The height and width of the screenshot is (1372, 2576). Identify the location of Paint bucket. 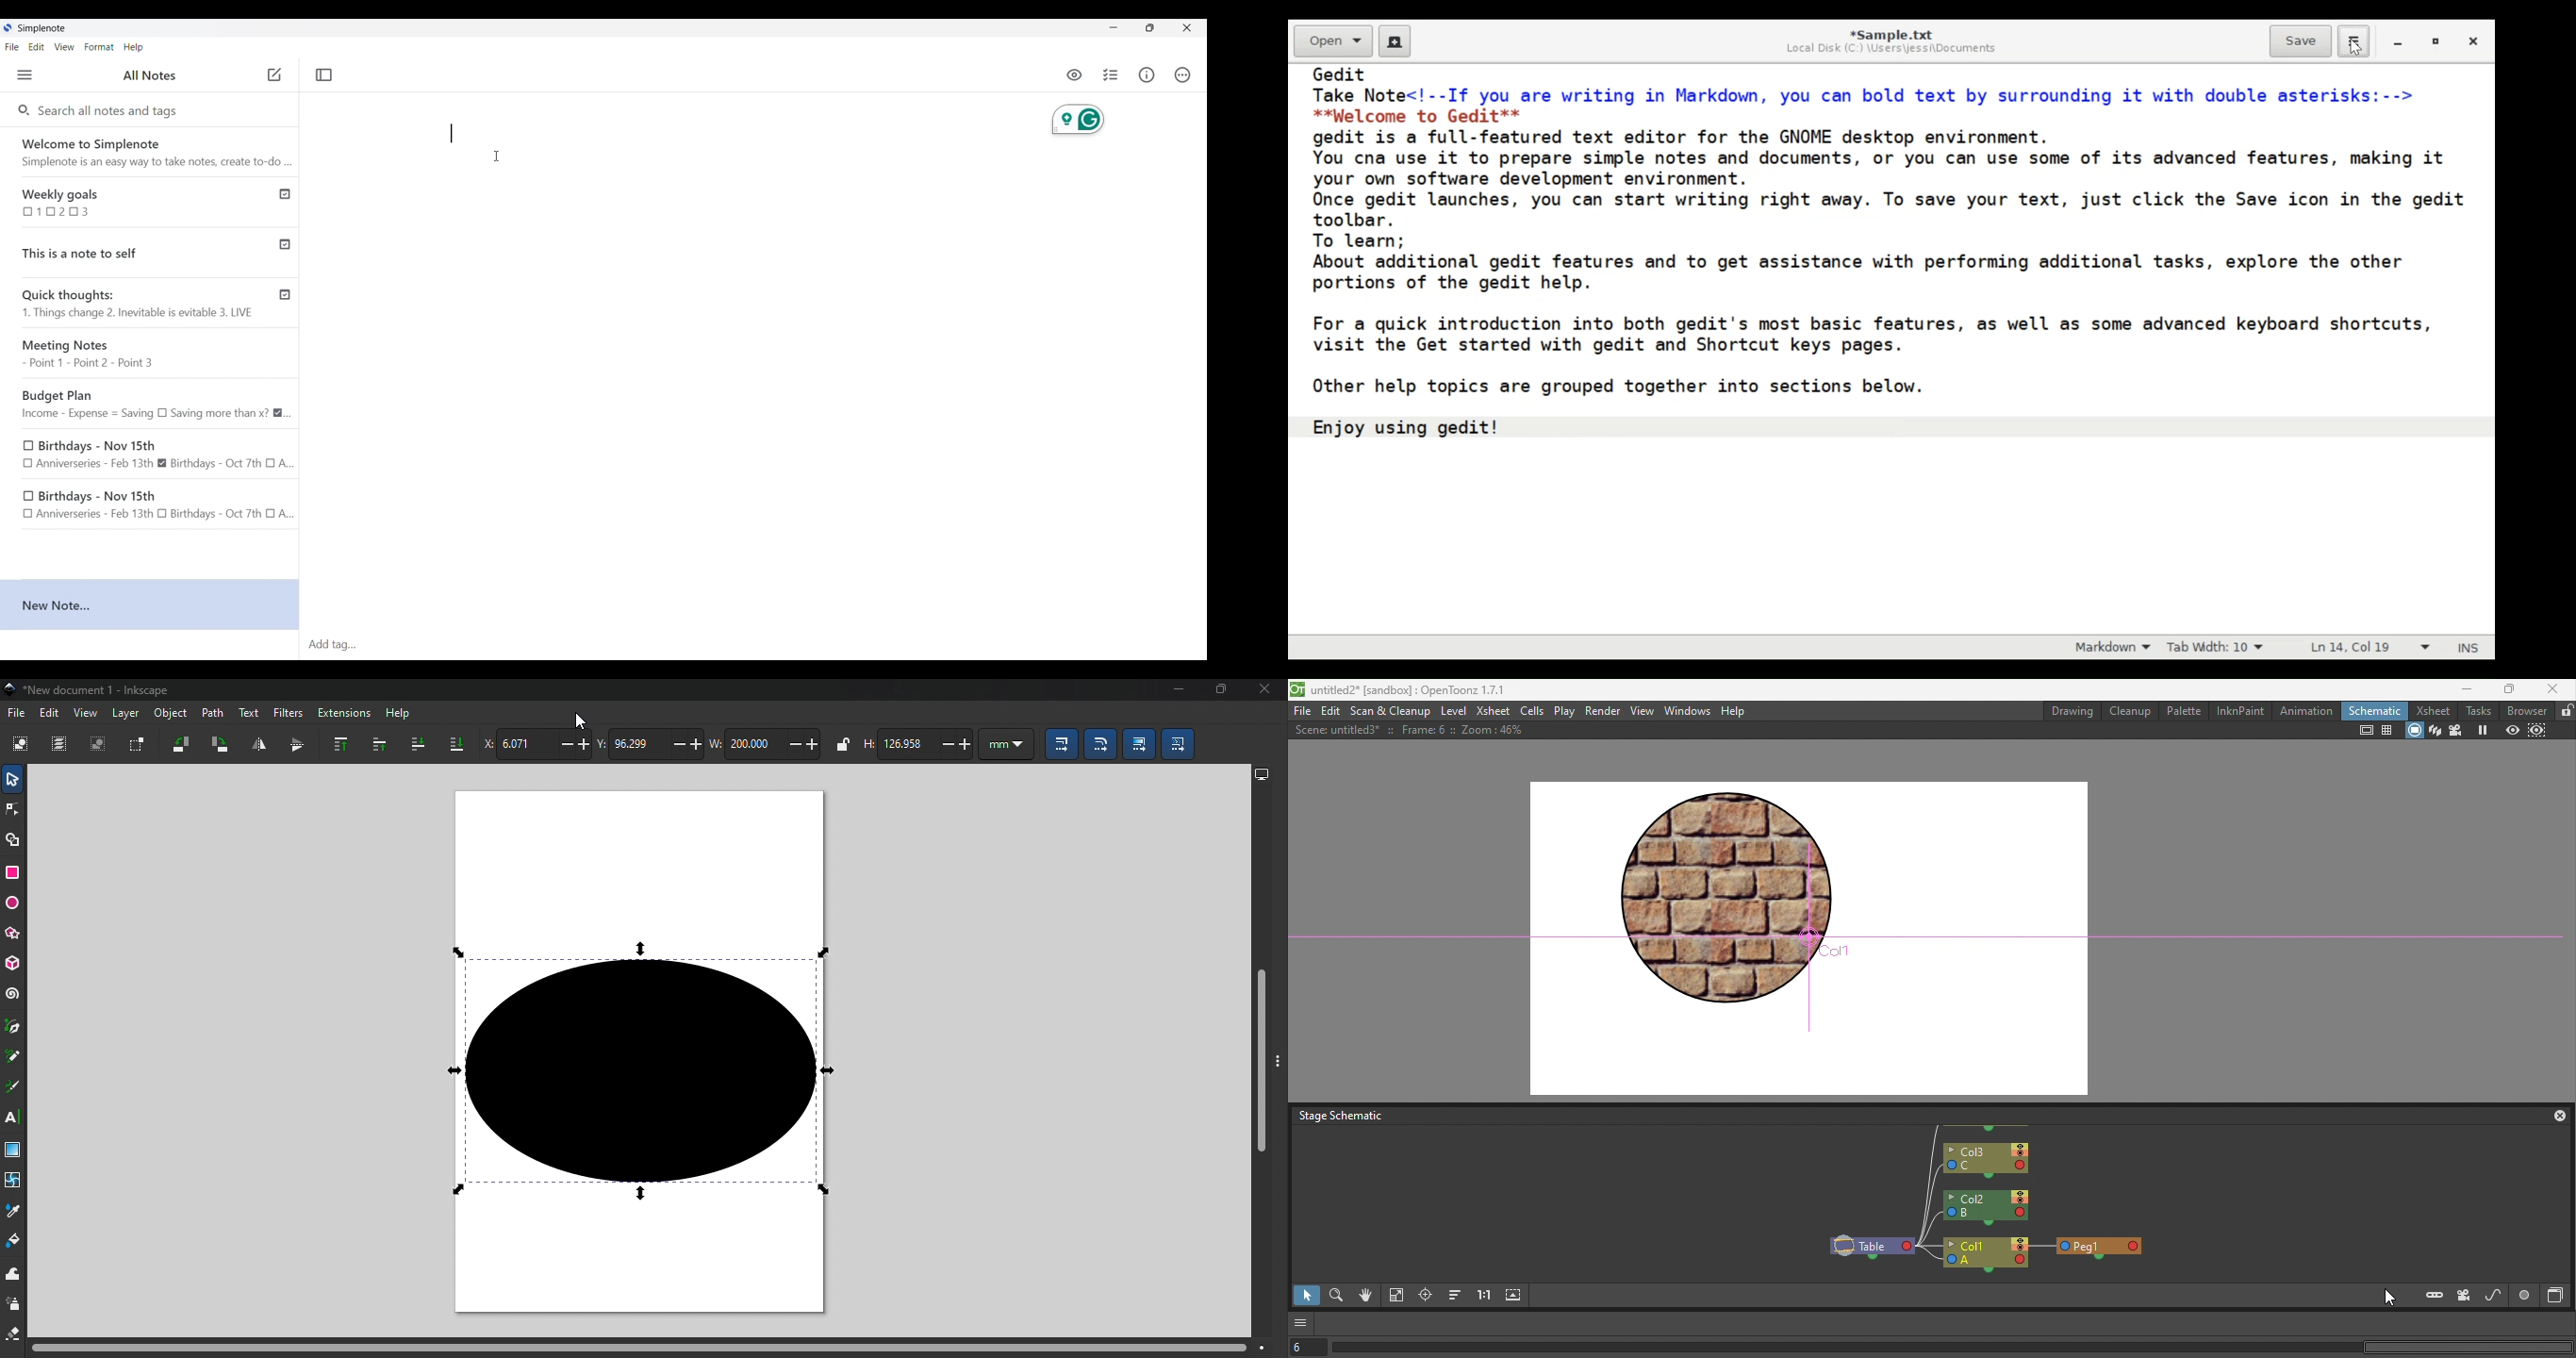
(14, 1241).